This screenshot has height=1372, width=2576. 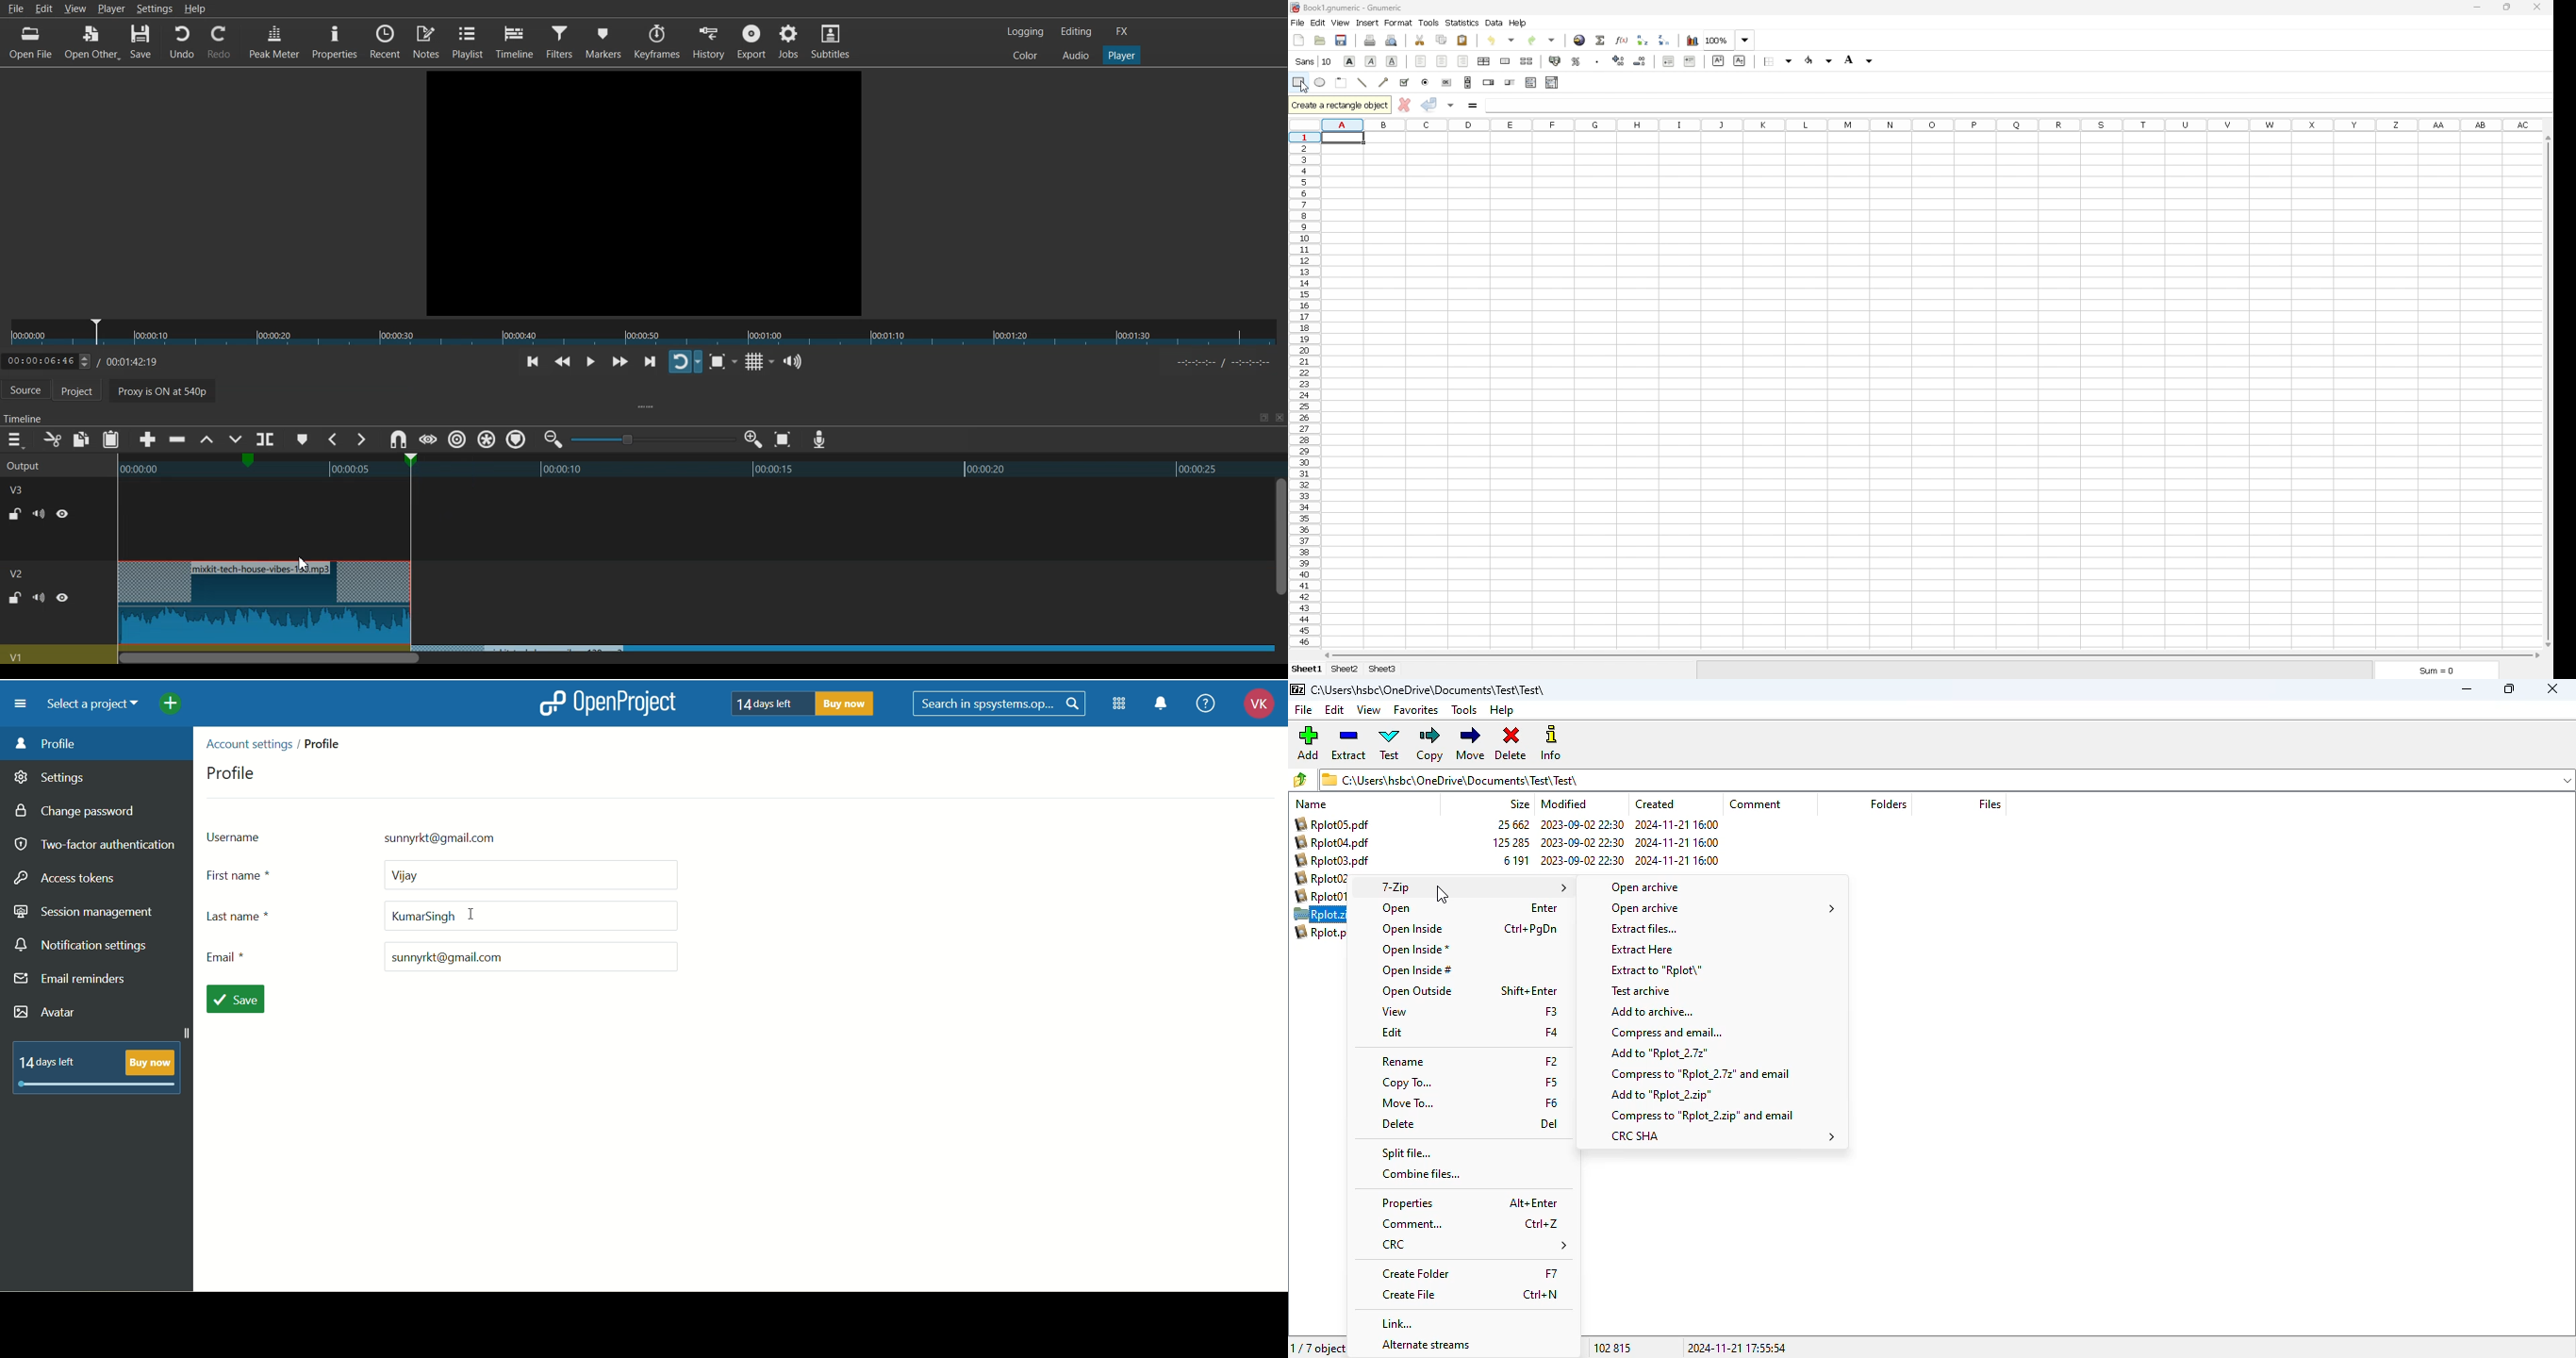 I want to click on Toggle Zoom, so click(x=719, y=362).